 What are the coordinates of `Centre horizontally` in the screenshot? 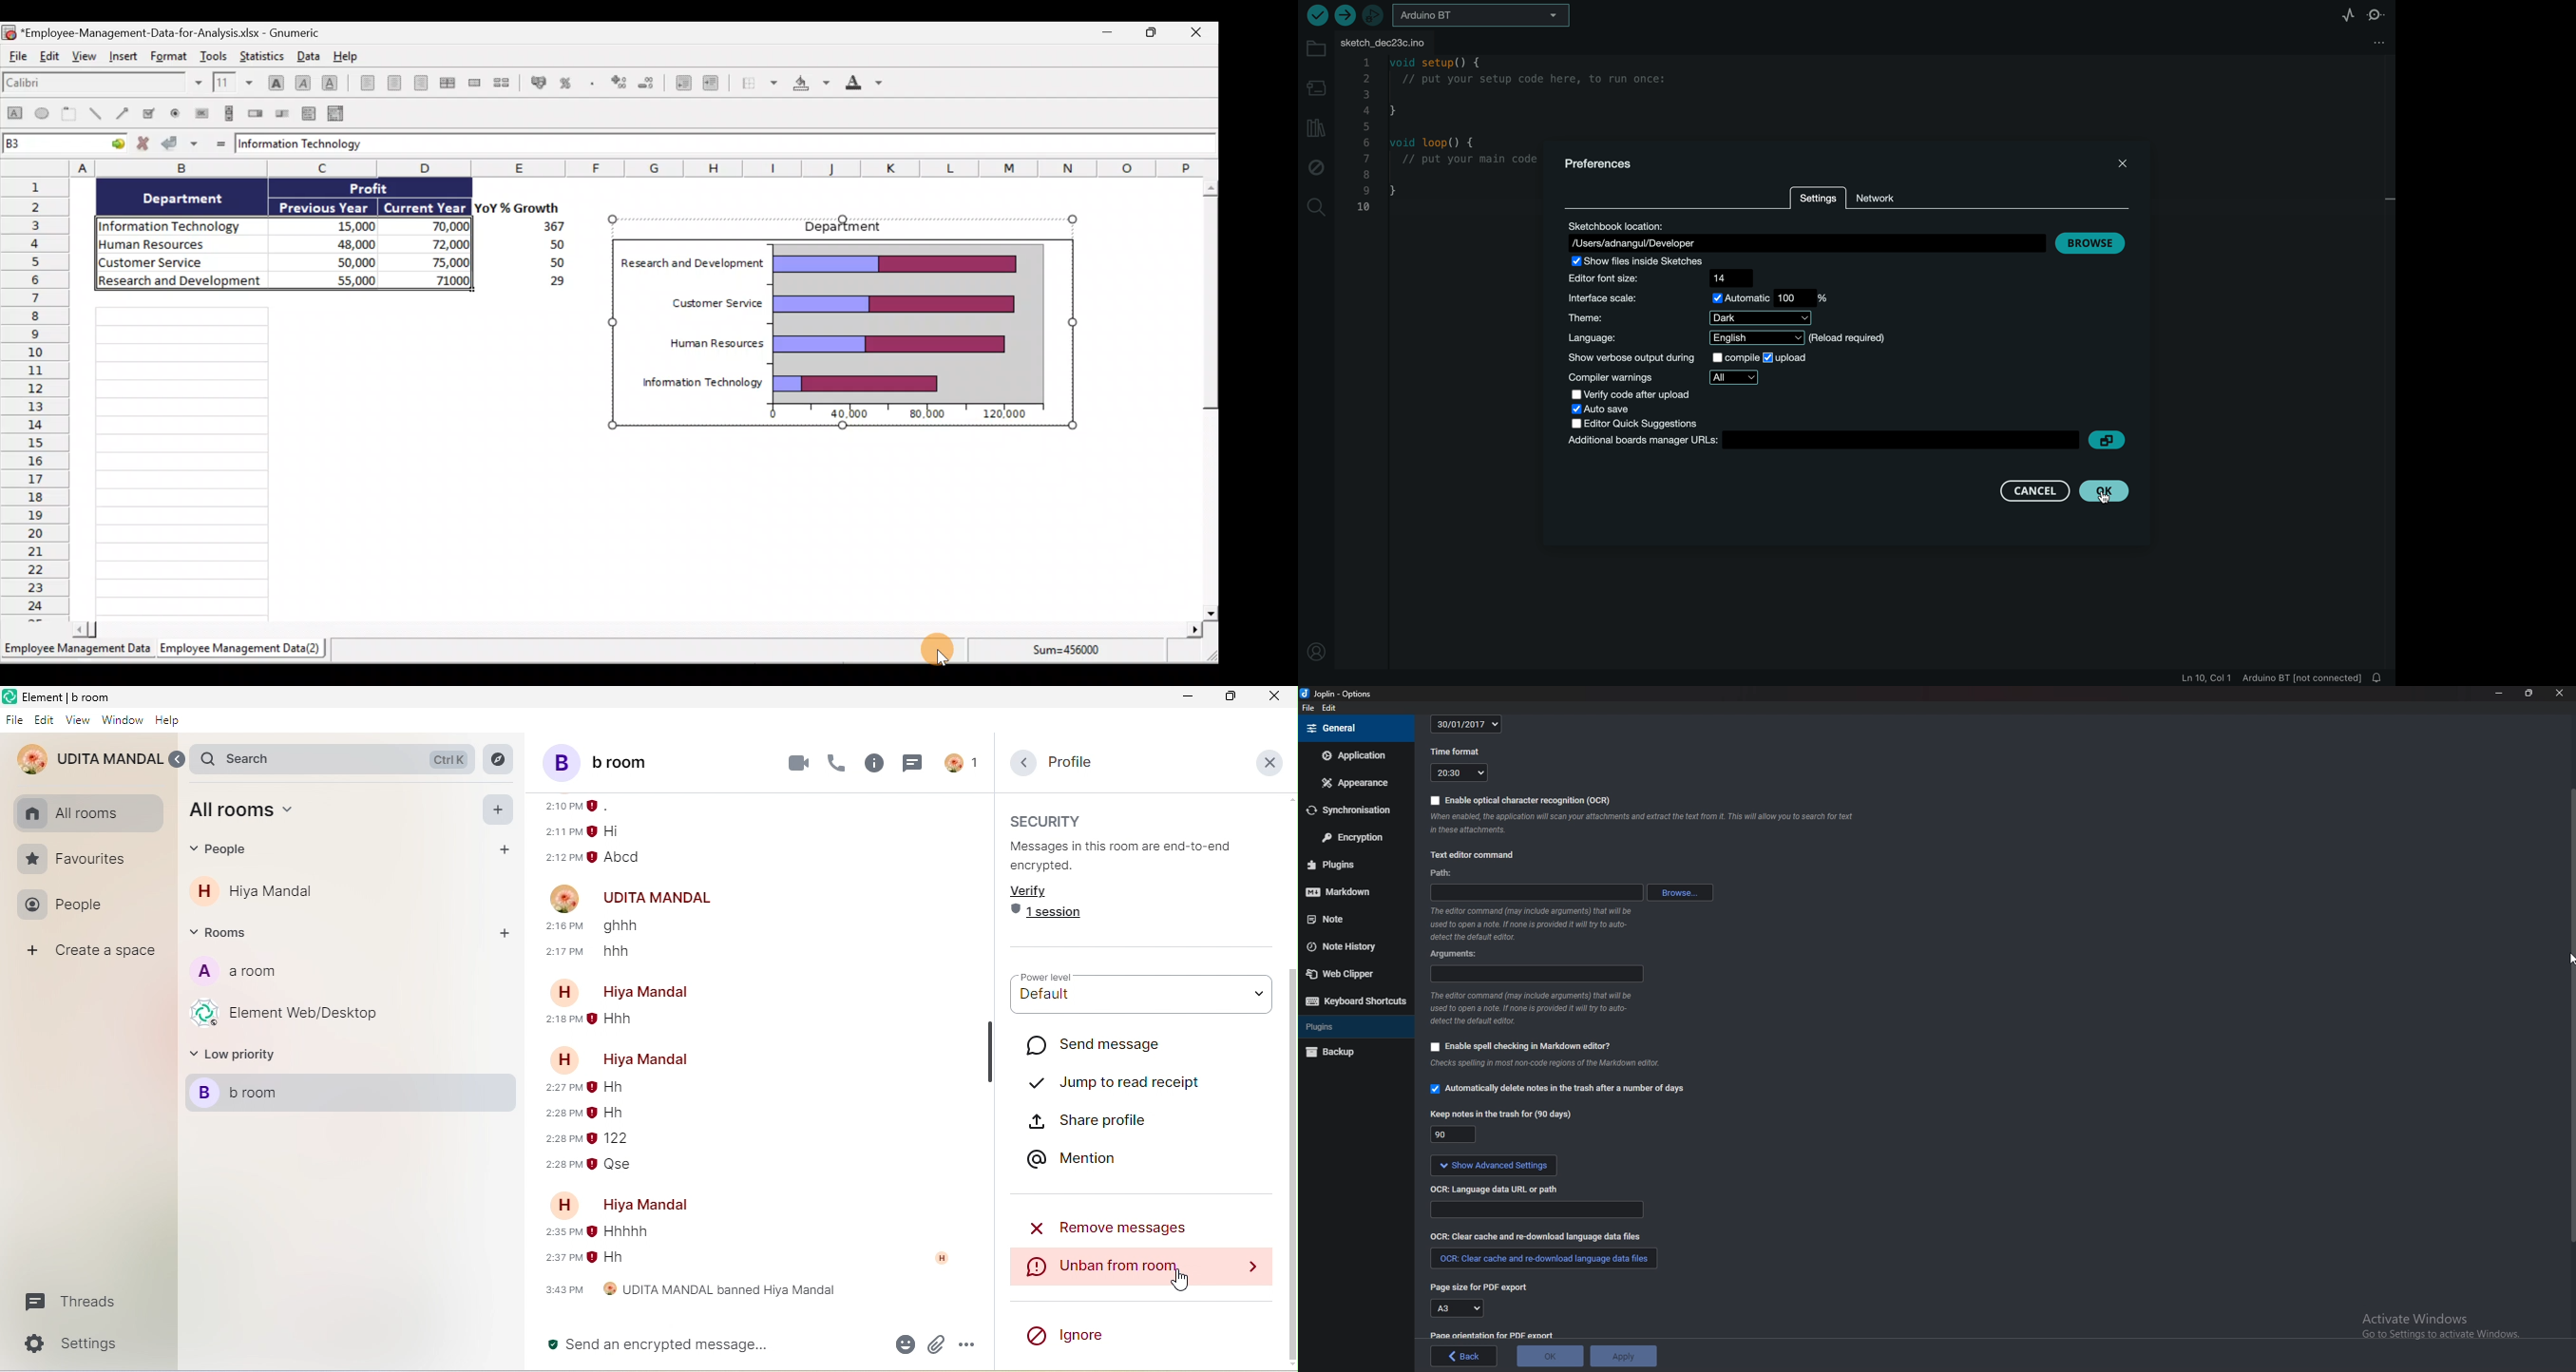 It's located at (391, 83).